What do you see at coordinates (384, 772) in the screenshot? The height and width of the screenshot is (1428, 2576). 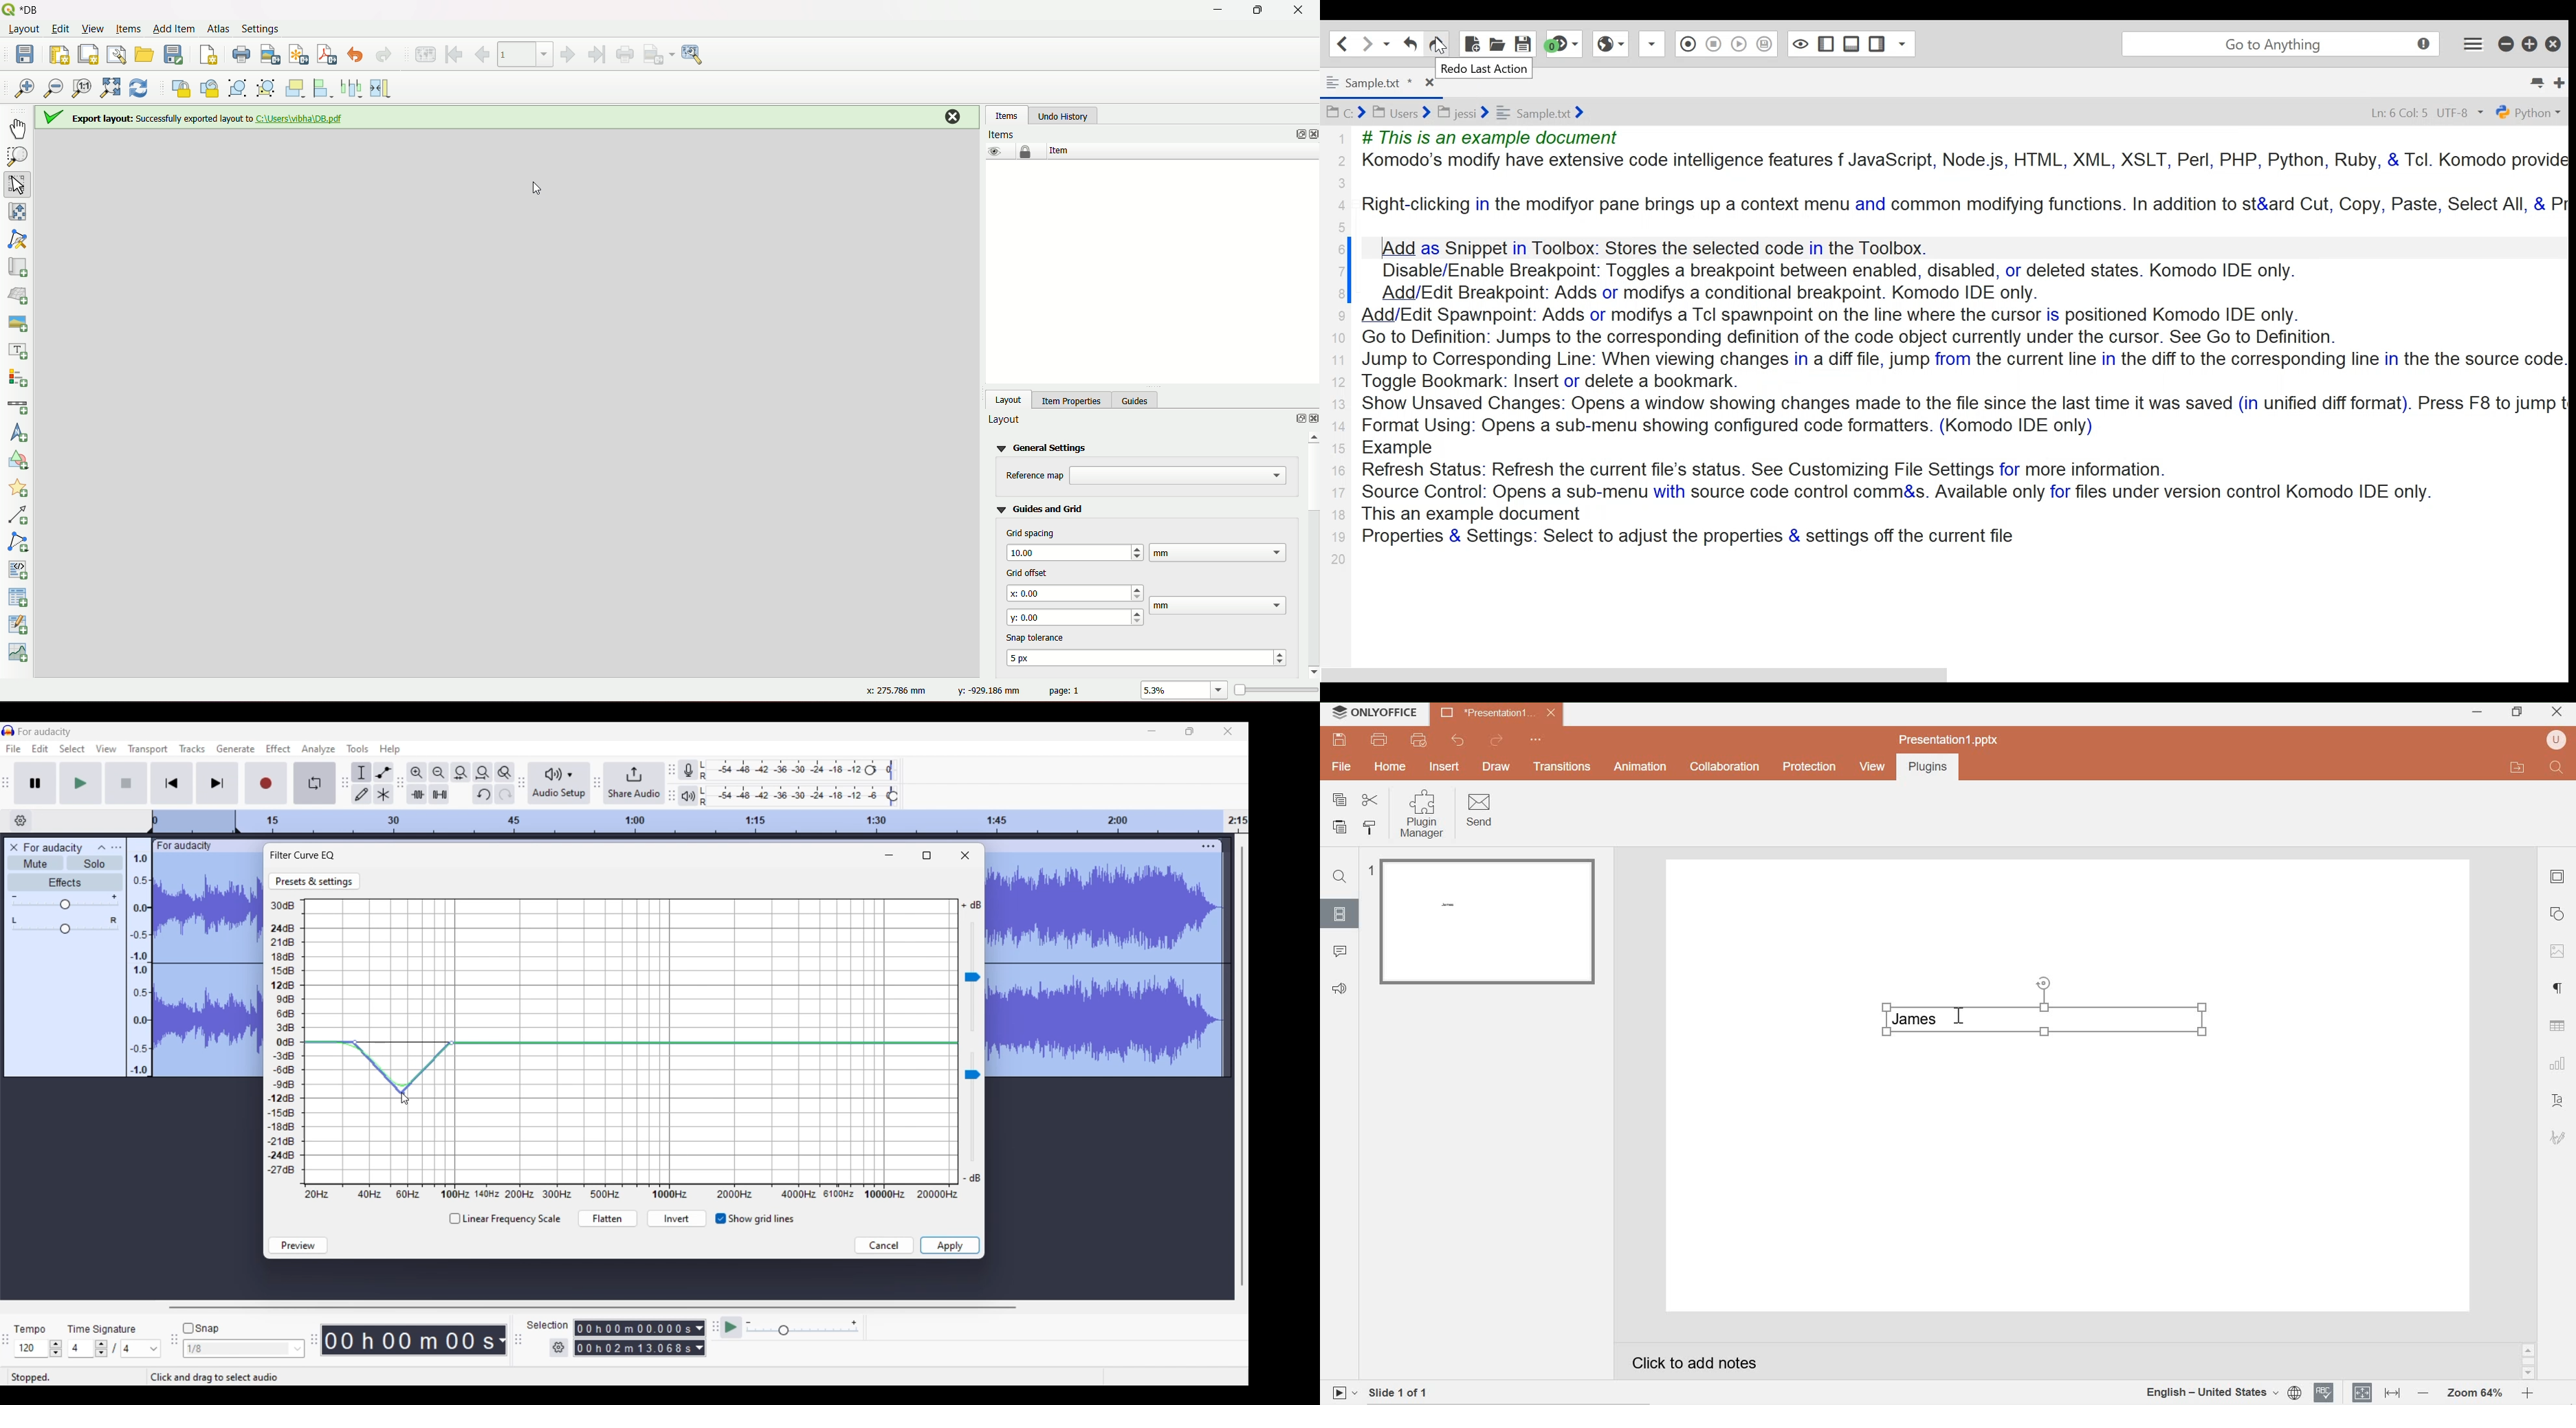 I see `Envelop tool` at bounding box center [384, 772].